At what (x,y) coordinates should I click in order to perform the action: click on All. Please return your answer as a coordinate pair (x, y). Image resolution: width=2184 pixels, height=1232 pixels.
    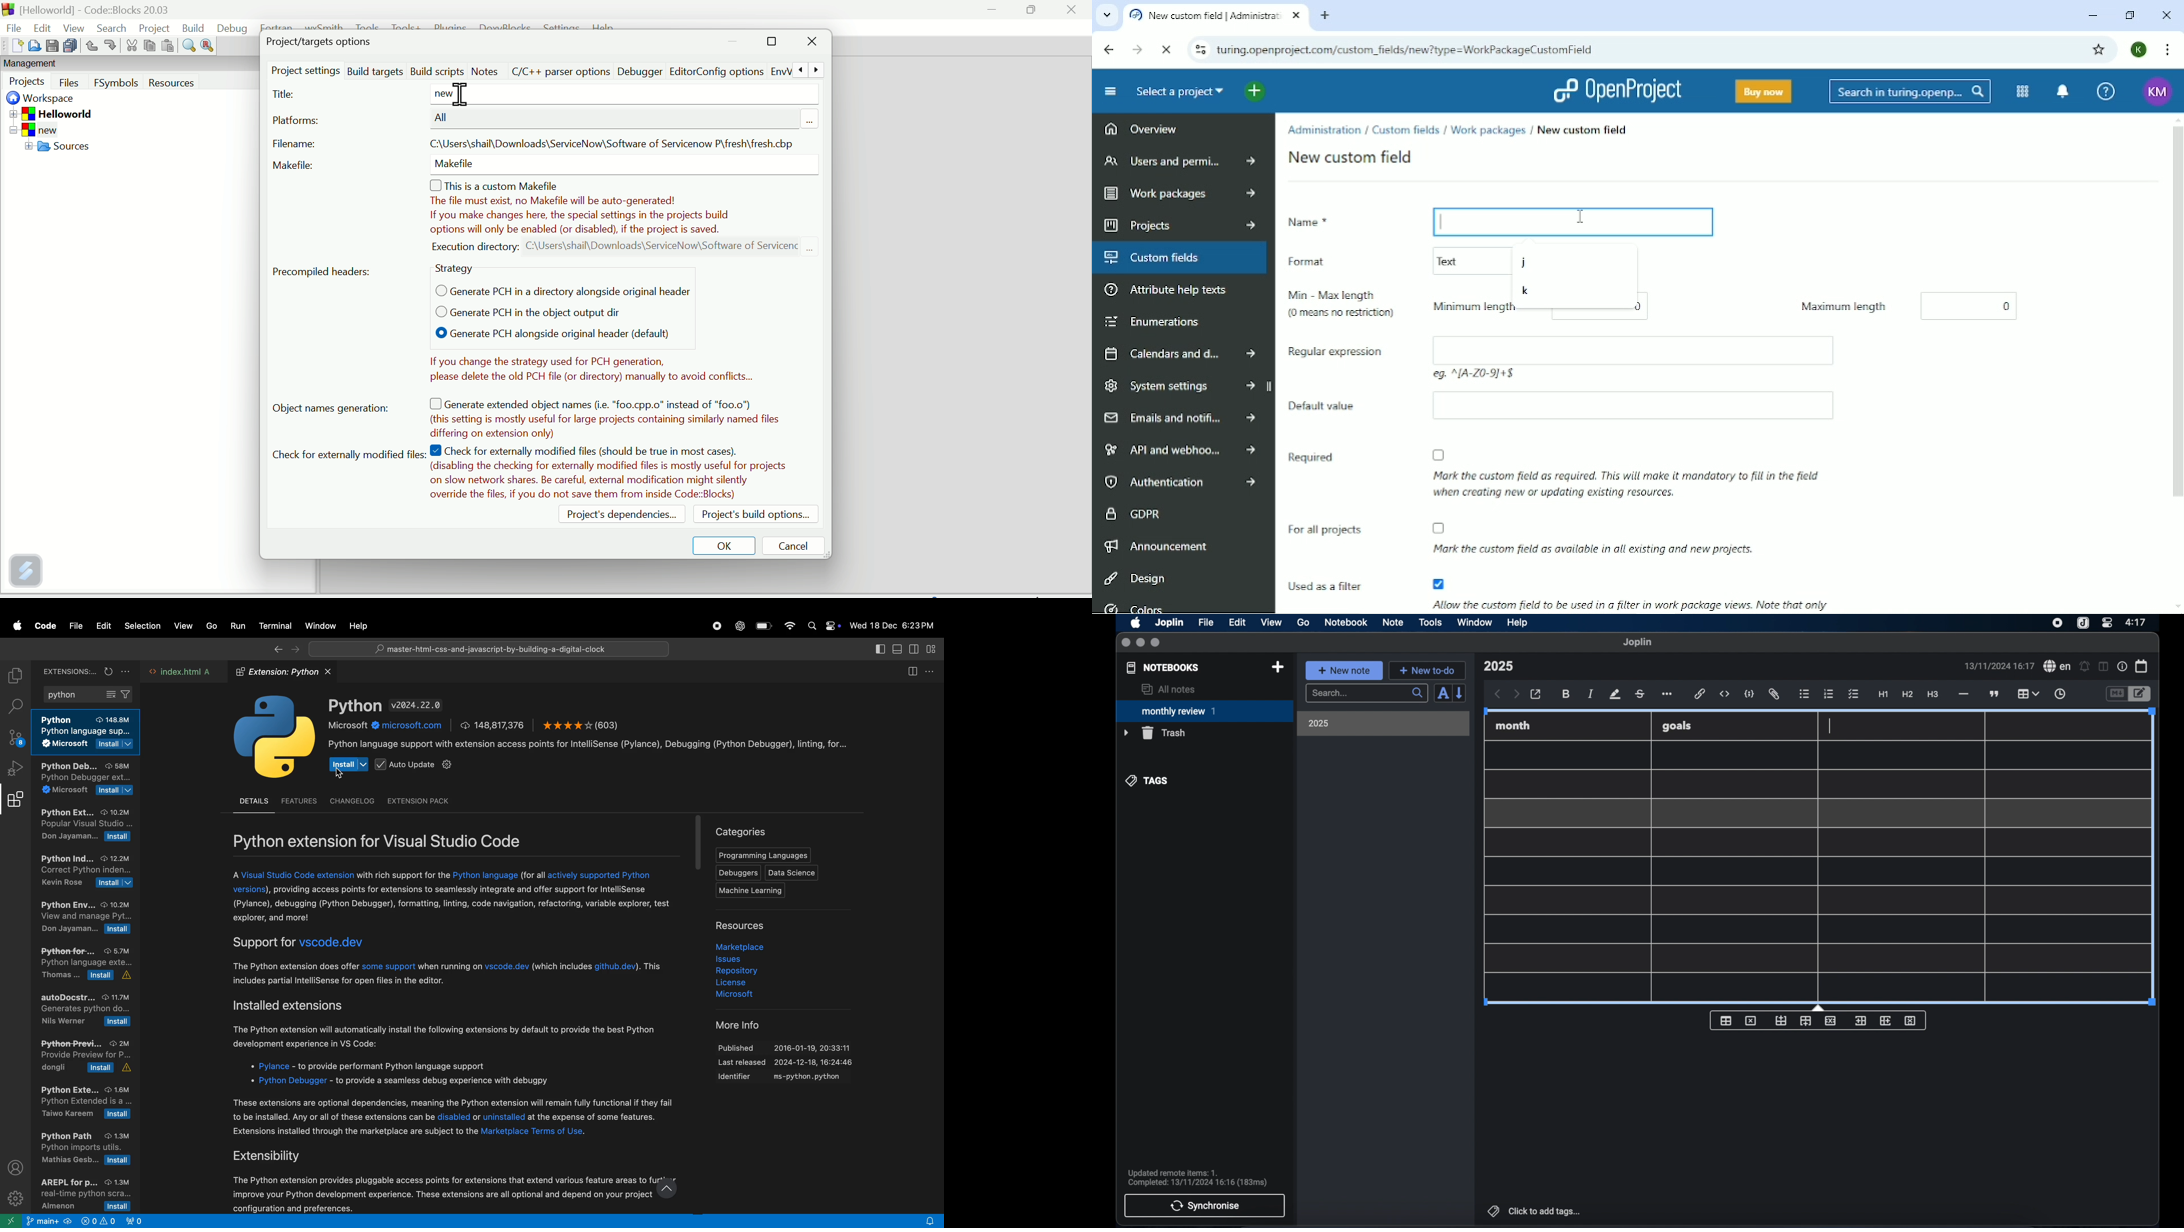
    Looking at the image, I should click on (444, 118).